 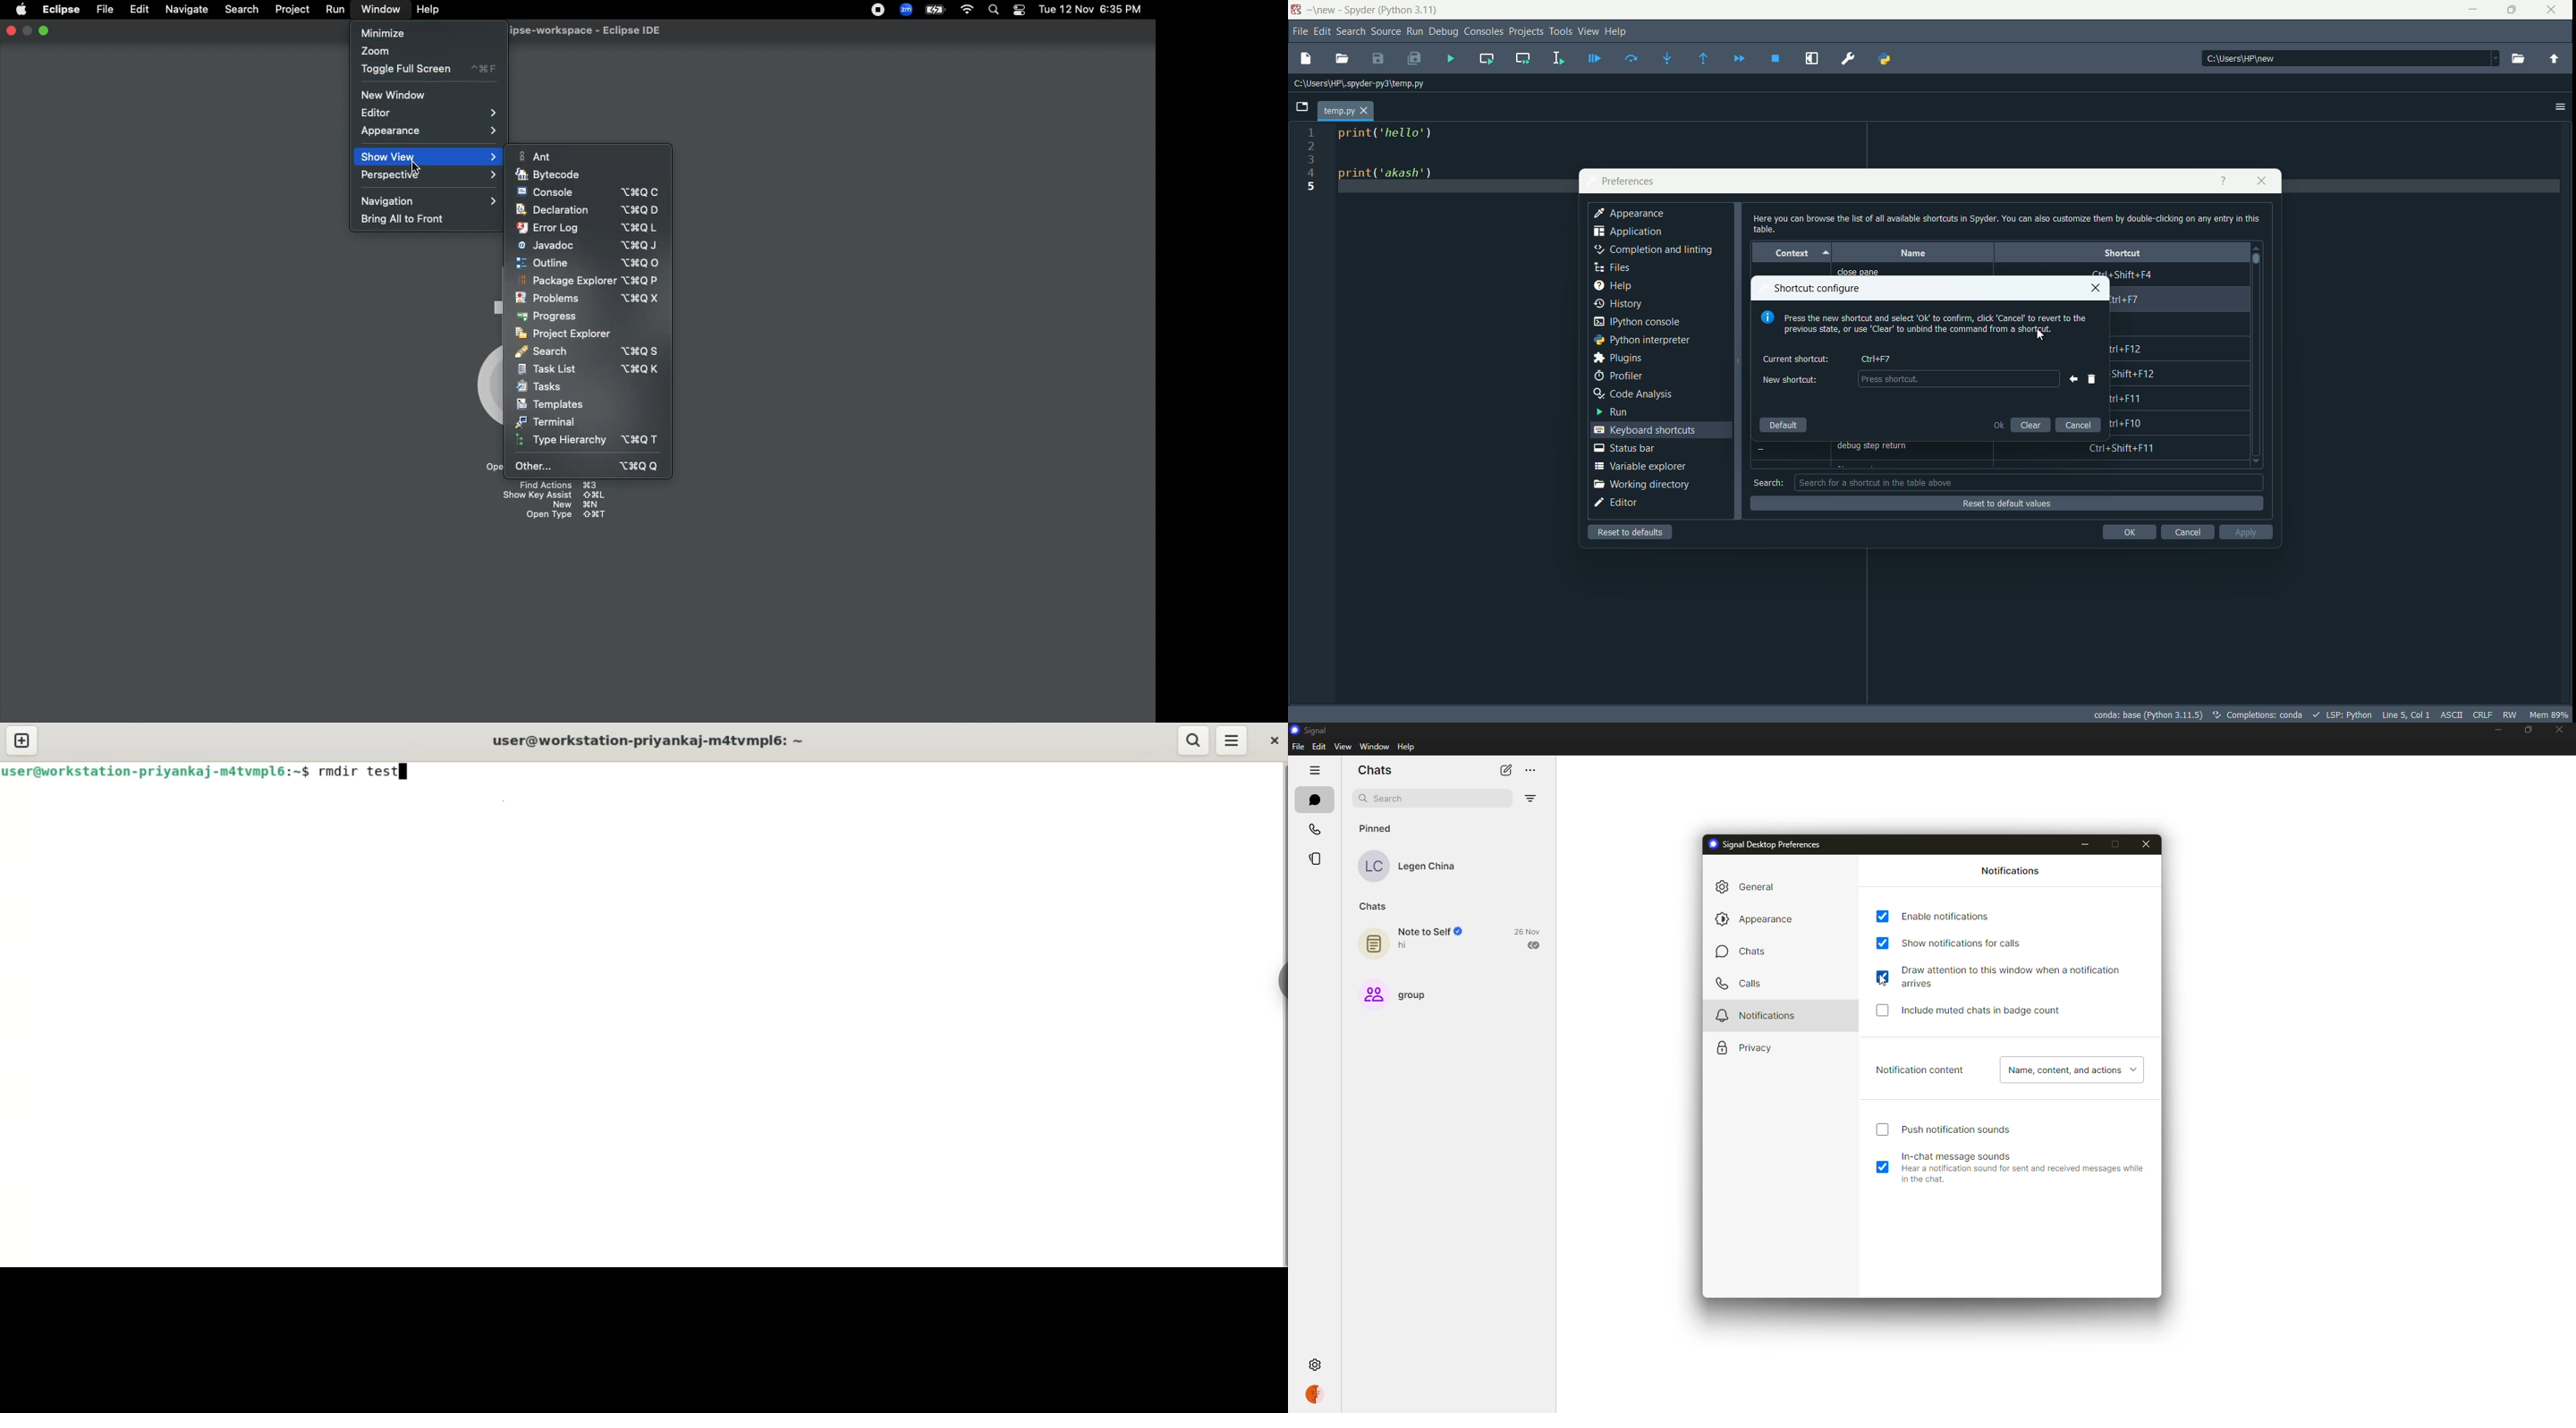 What do you see at coordinates (1432, 932) in the screenshot?
I see `Note to Self` at bounding box center [1432, 932].